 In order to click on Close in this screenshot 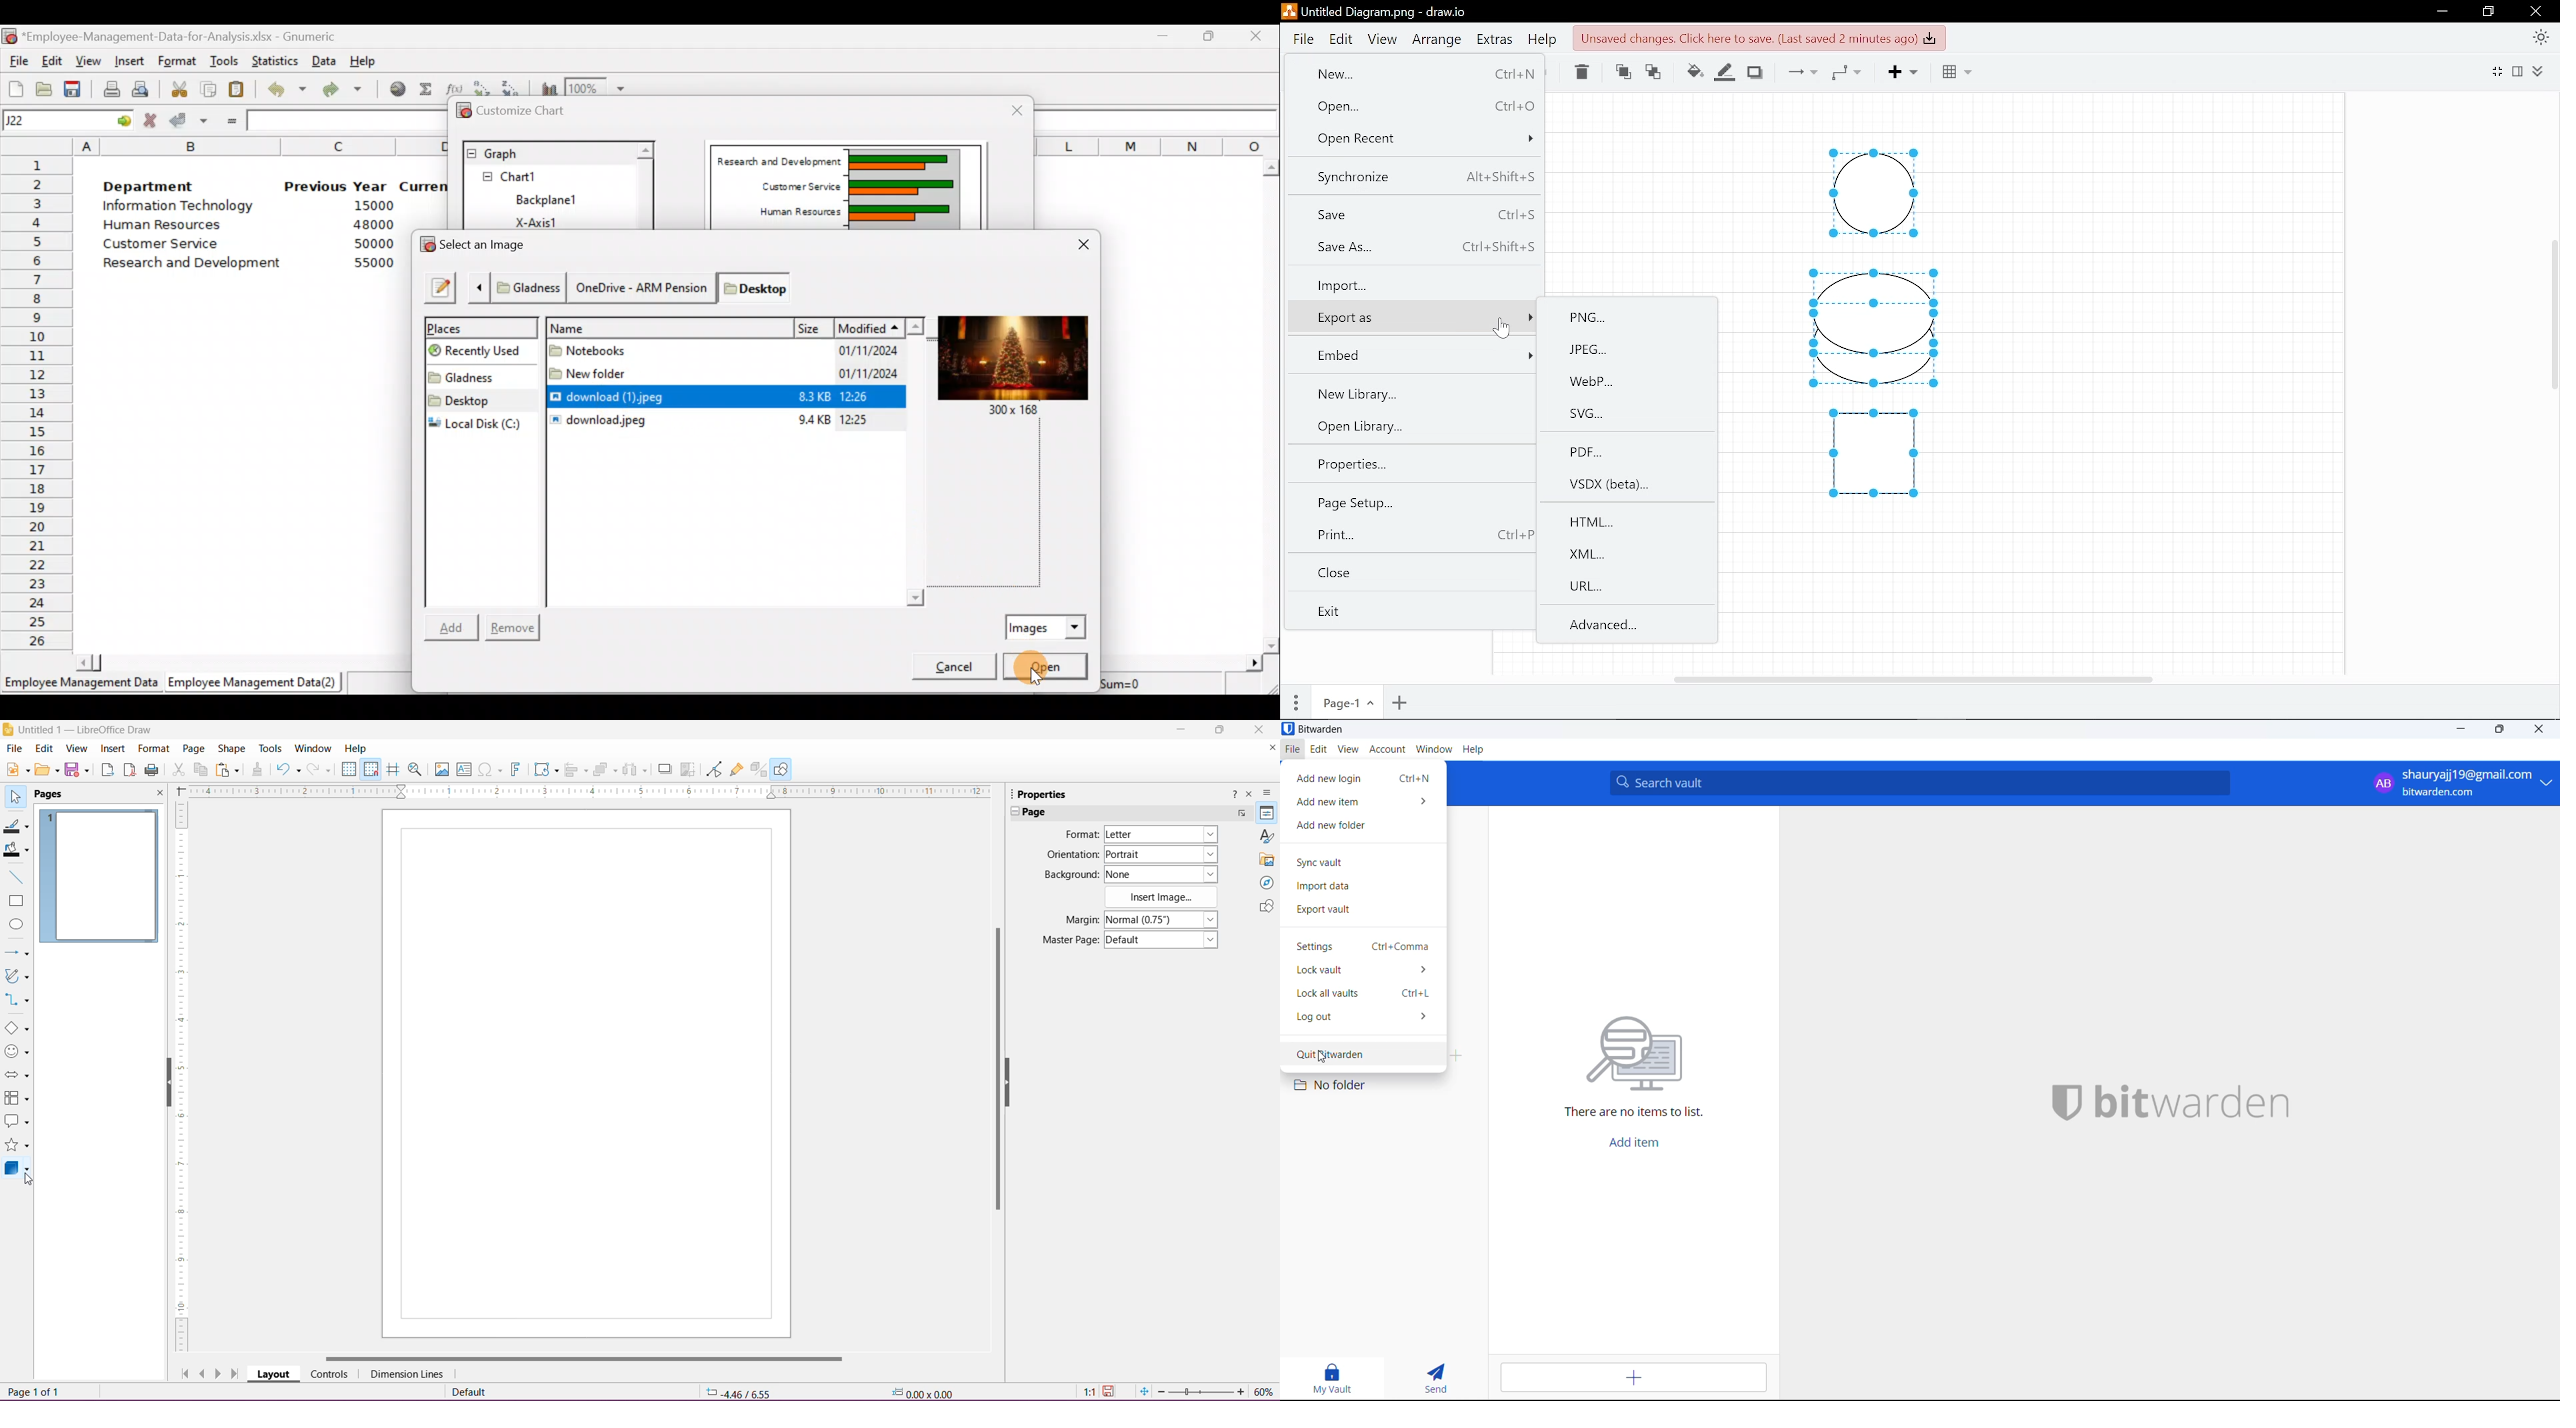, I will do `click(1009, 109)`.